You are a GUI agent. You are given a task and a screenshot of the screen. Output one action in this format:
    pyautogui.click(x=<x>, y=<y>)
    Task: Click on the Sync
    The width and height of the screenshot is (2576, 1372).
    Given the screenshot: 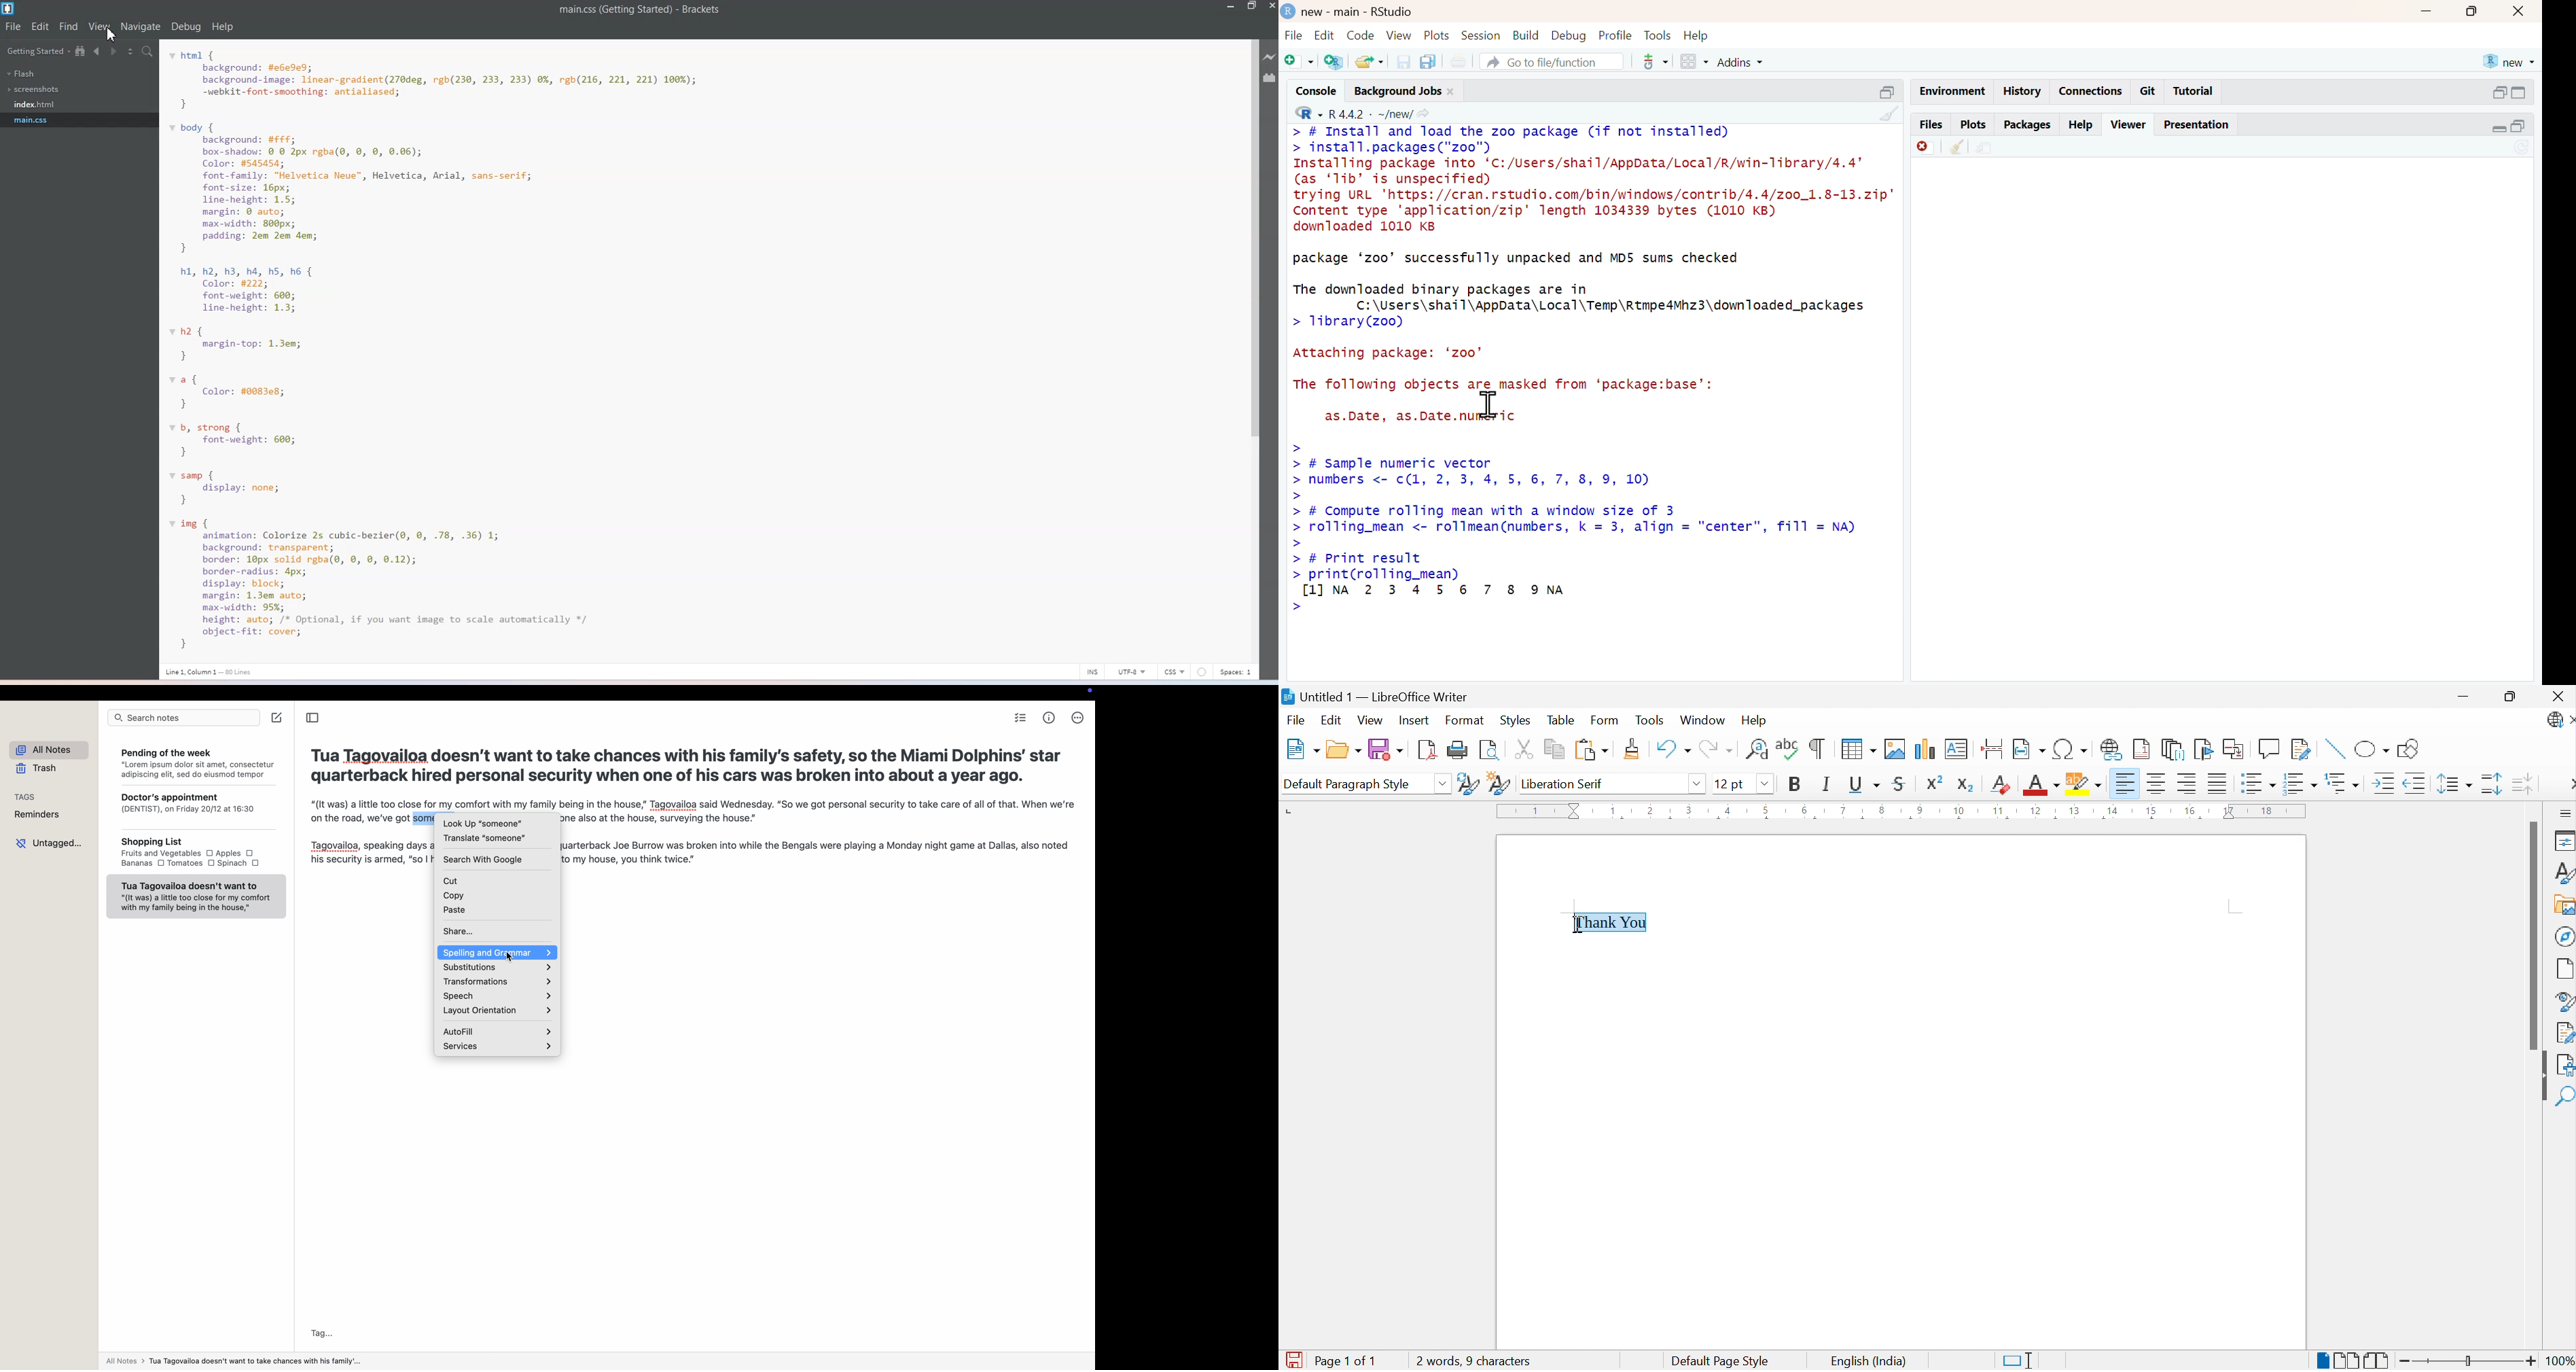 What is the action you would take?
    pyautogui.click(x=2524, y=148)
    